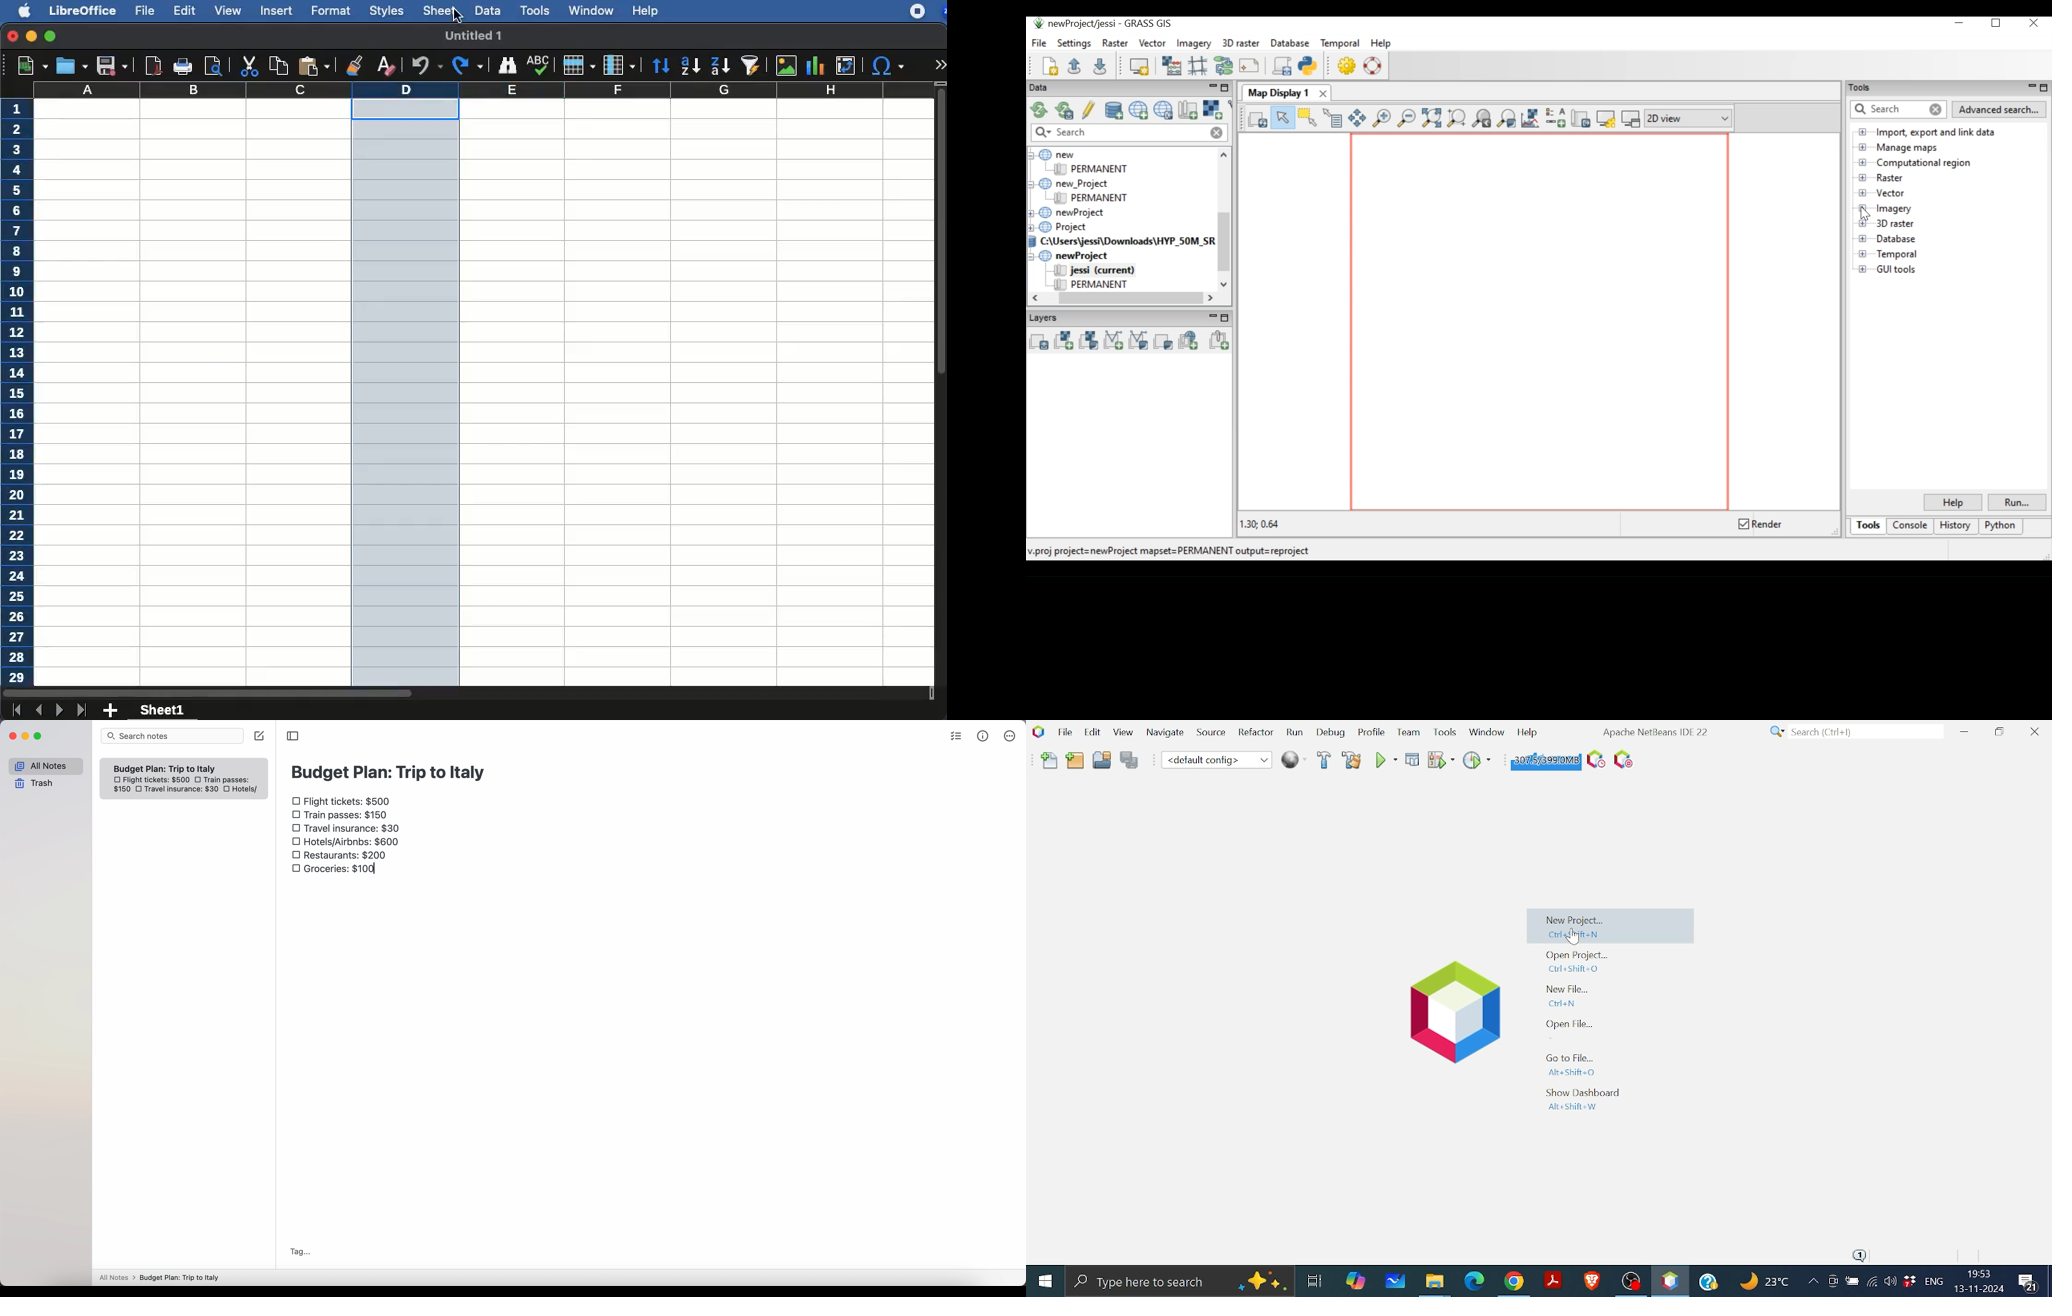  I want to click on print preview, so click(215, 66).